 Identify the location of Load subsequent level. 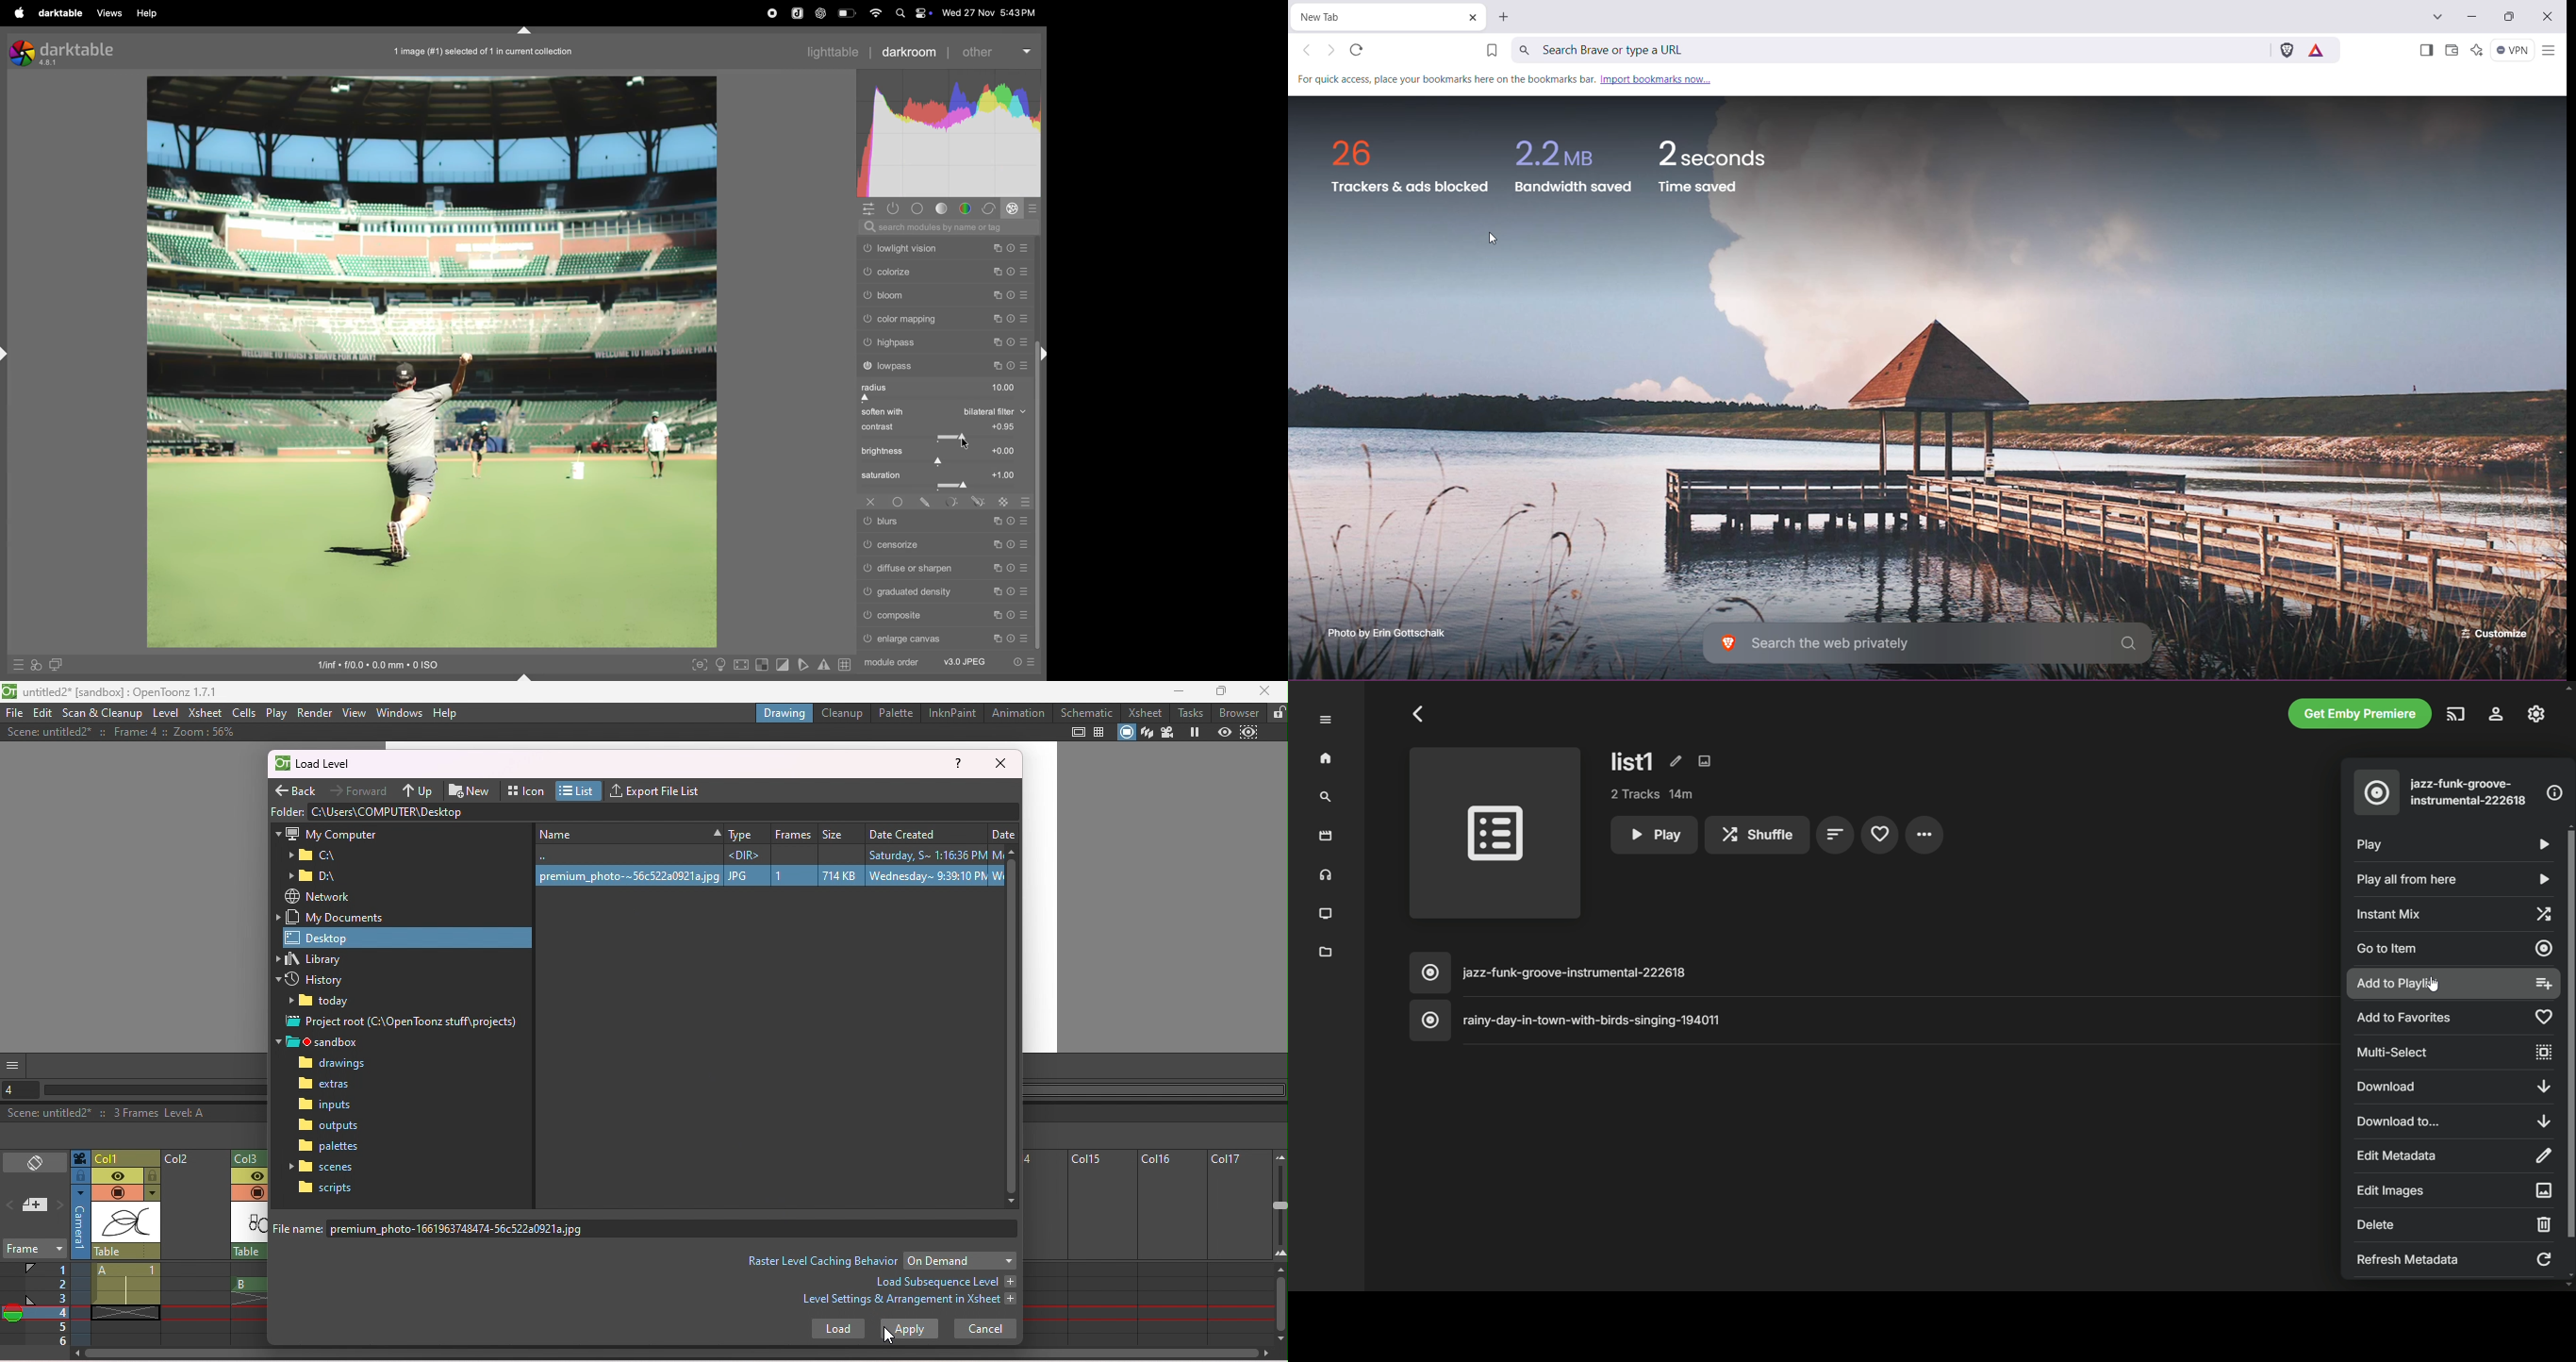
(944, 1282).